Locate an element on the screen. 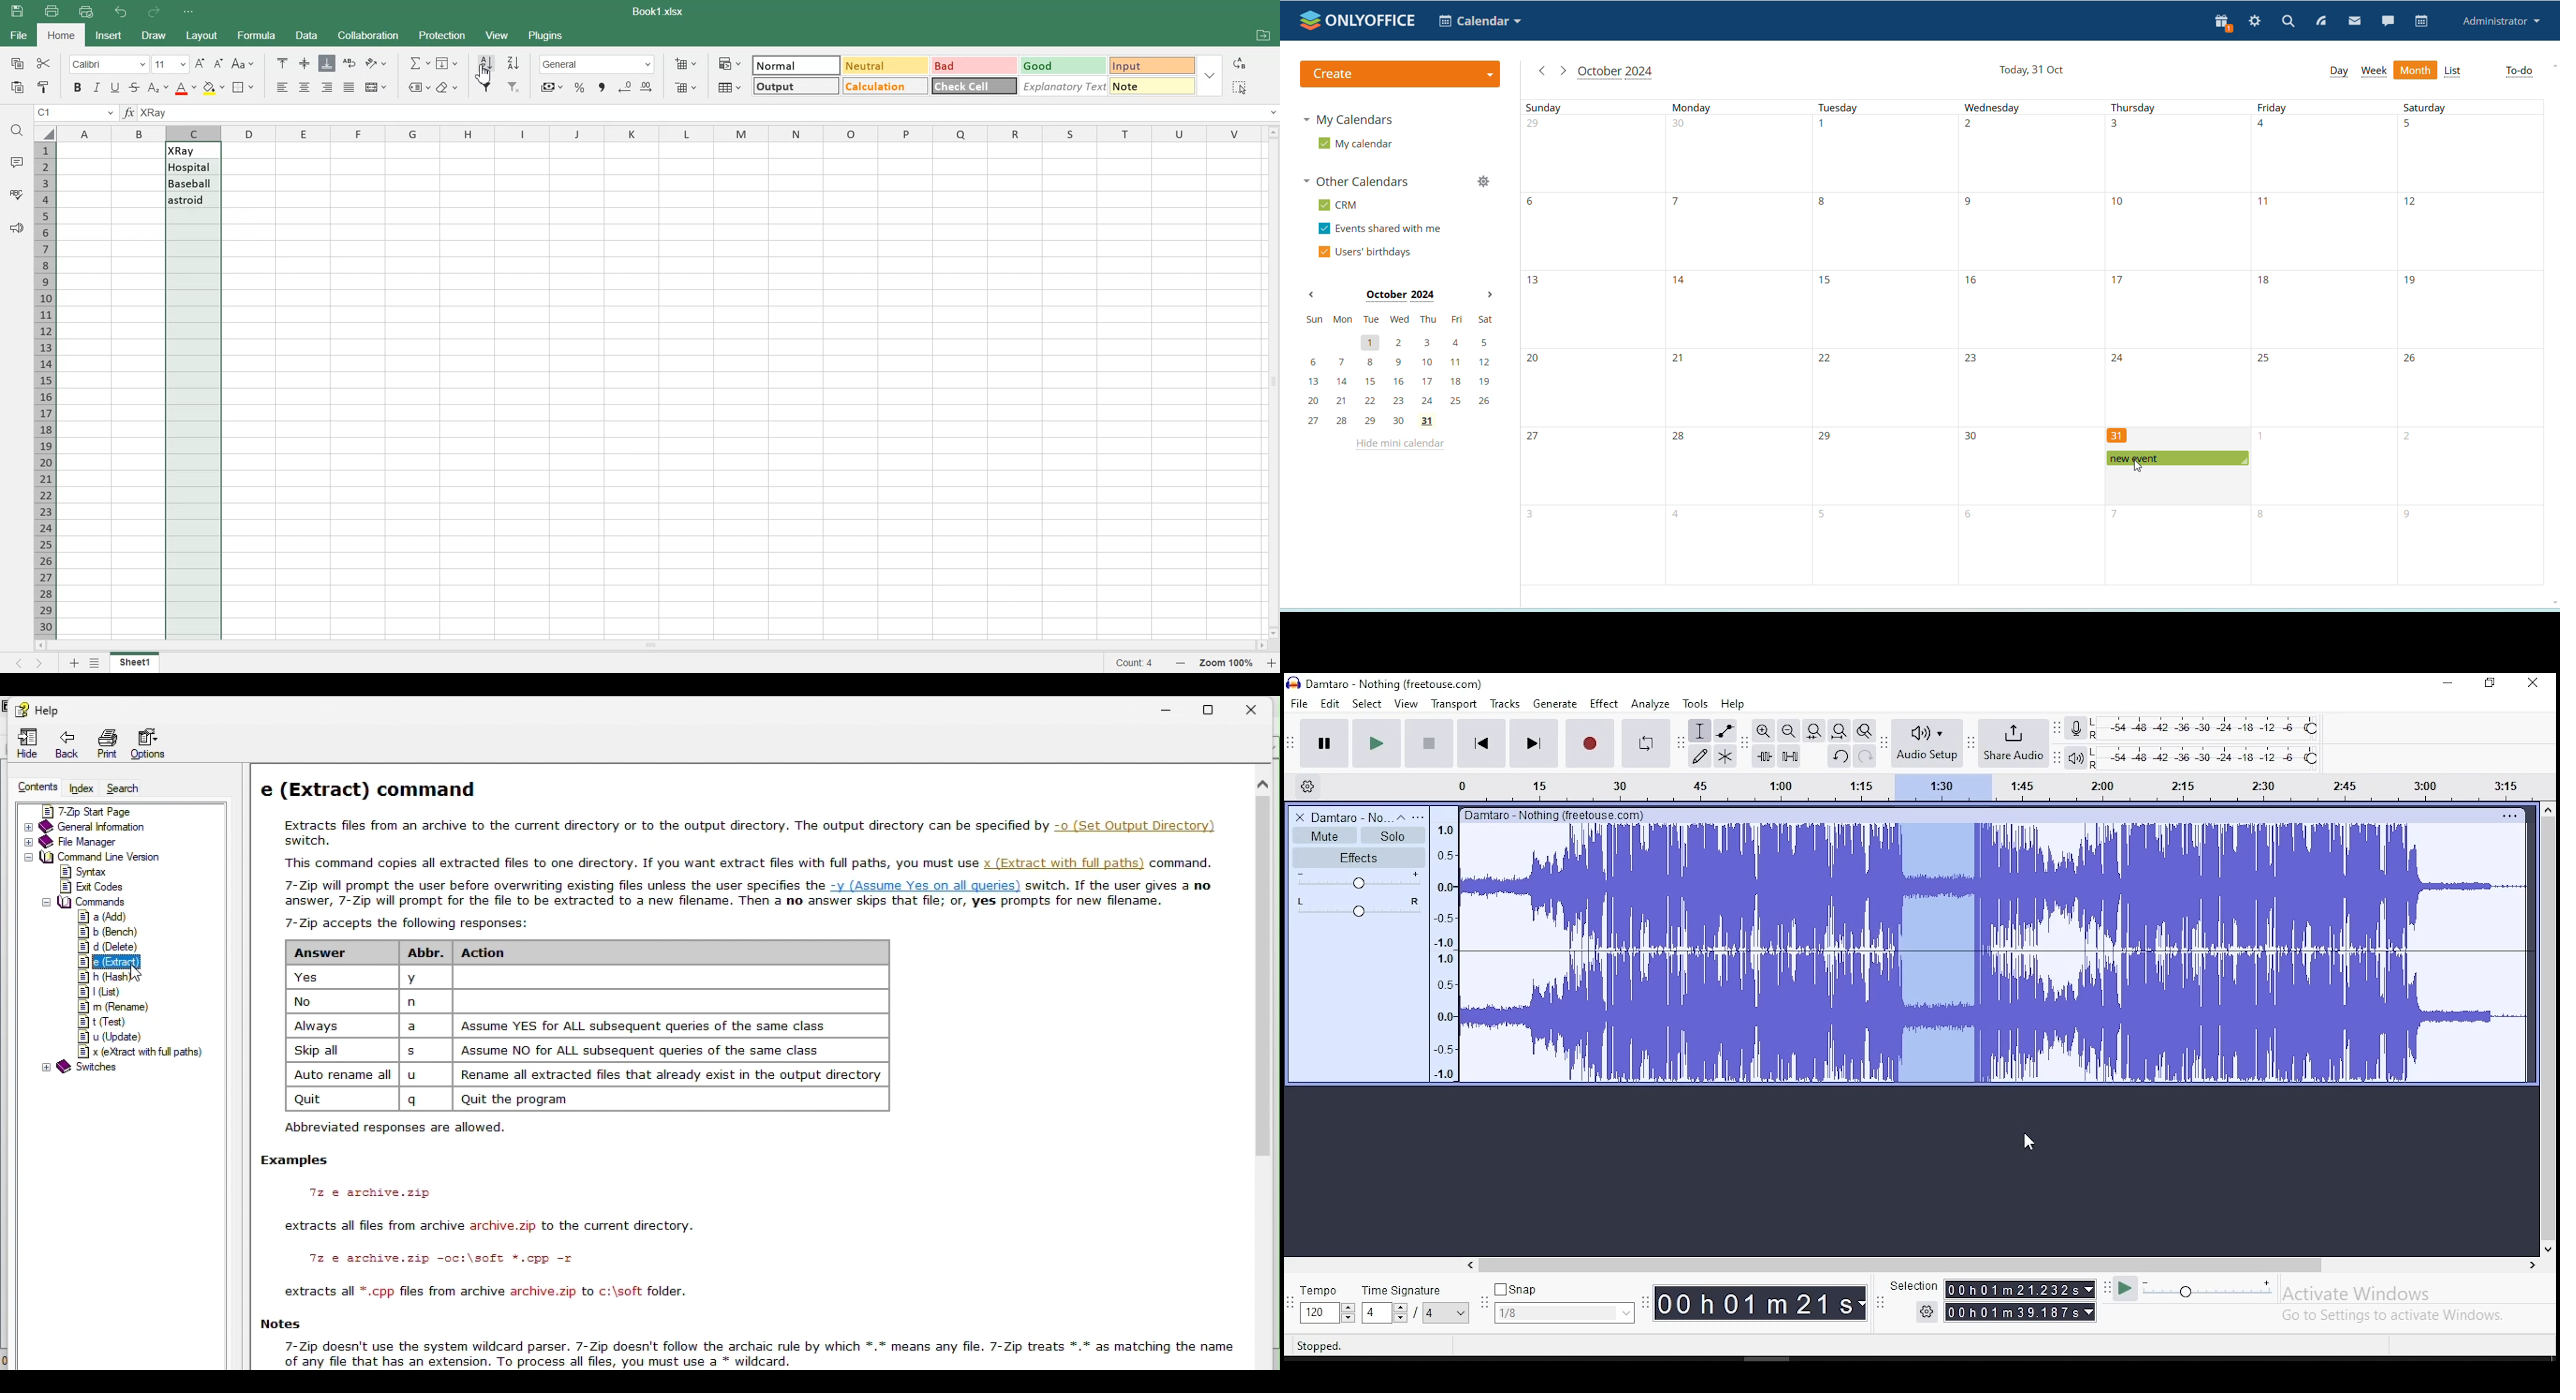  Help  is located at coordinates (36, 708).